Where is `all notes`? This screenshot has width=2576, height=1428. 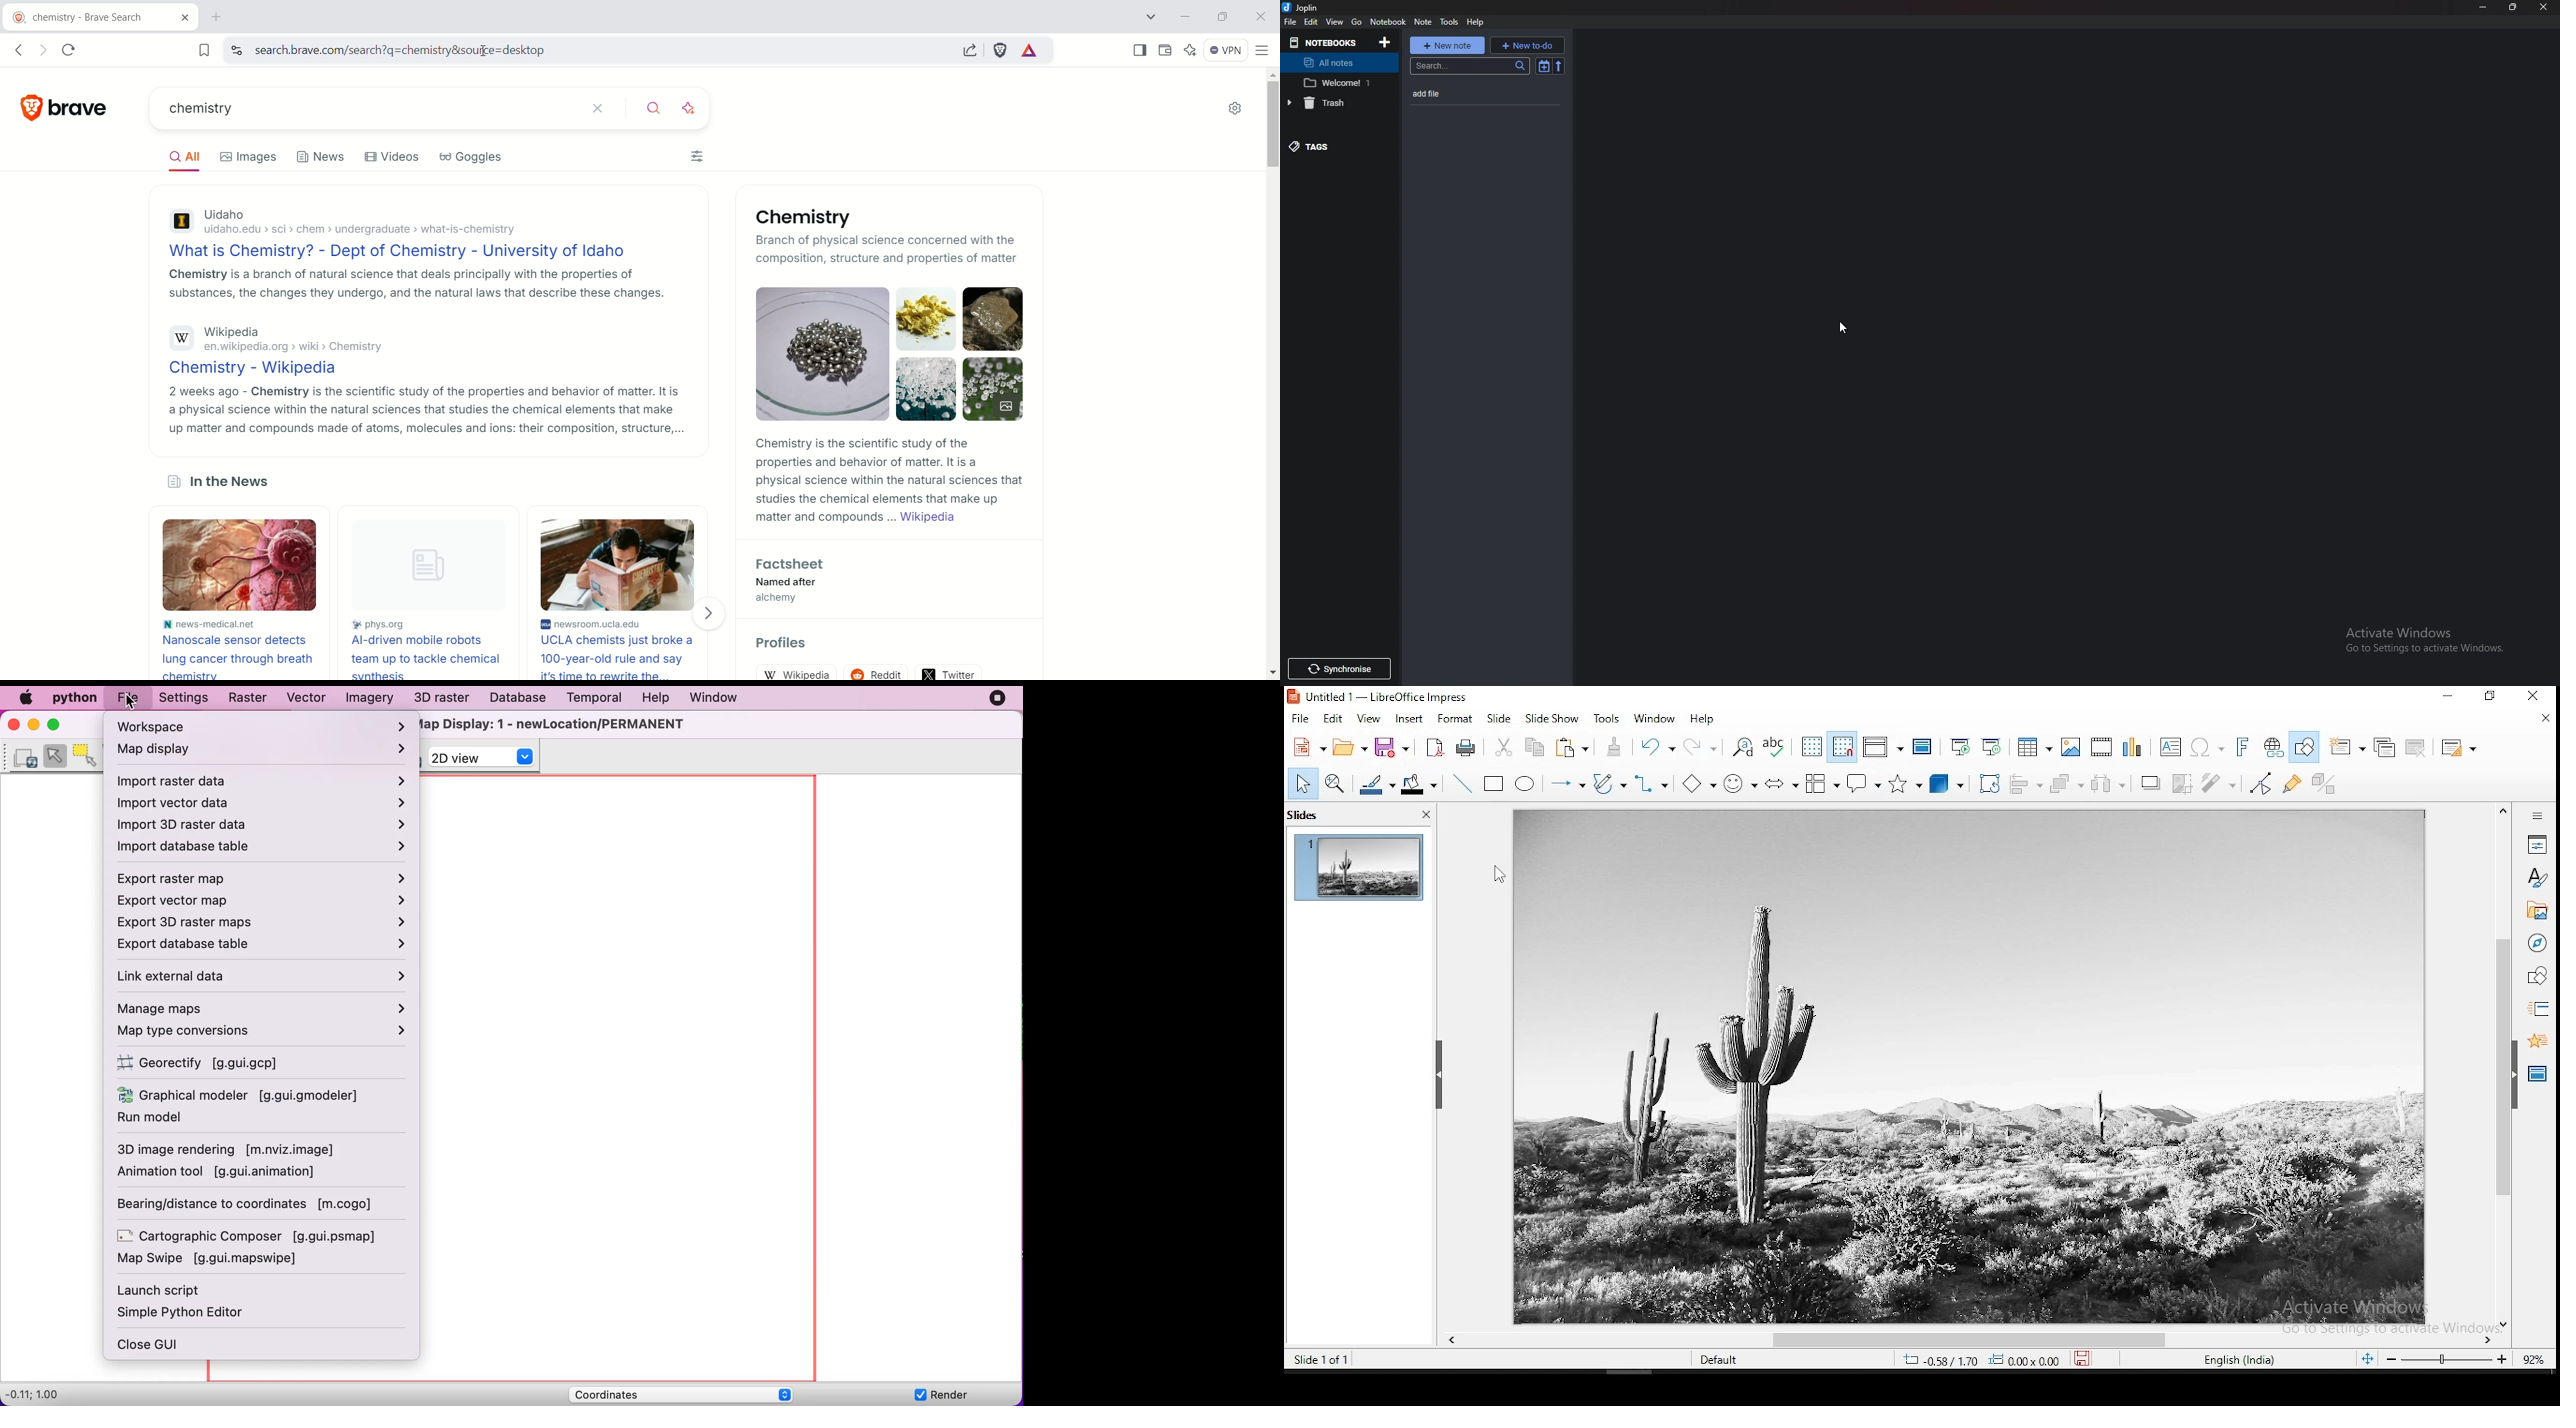
all notes is located at coordinates (1340, 63).